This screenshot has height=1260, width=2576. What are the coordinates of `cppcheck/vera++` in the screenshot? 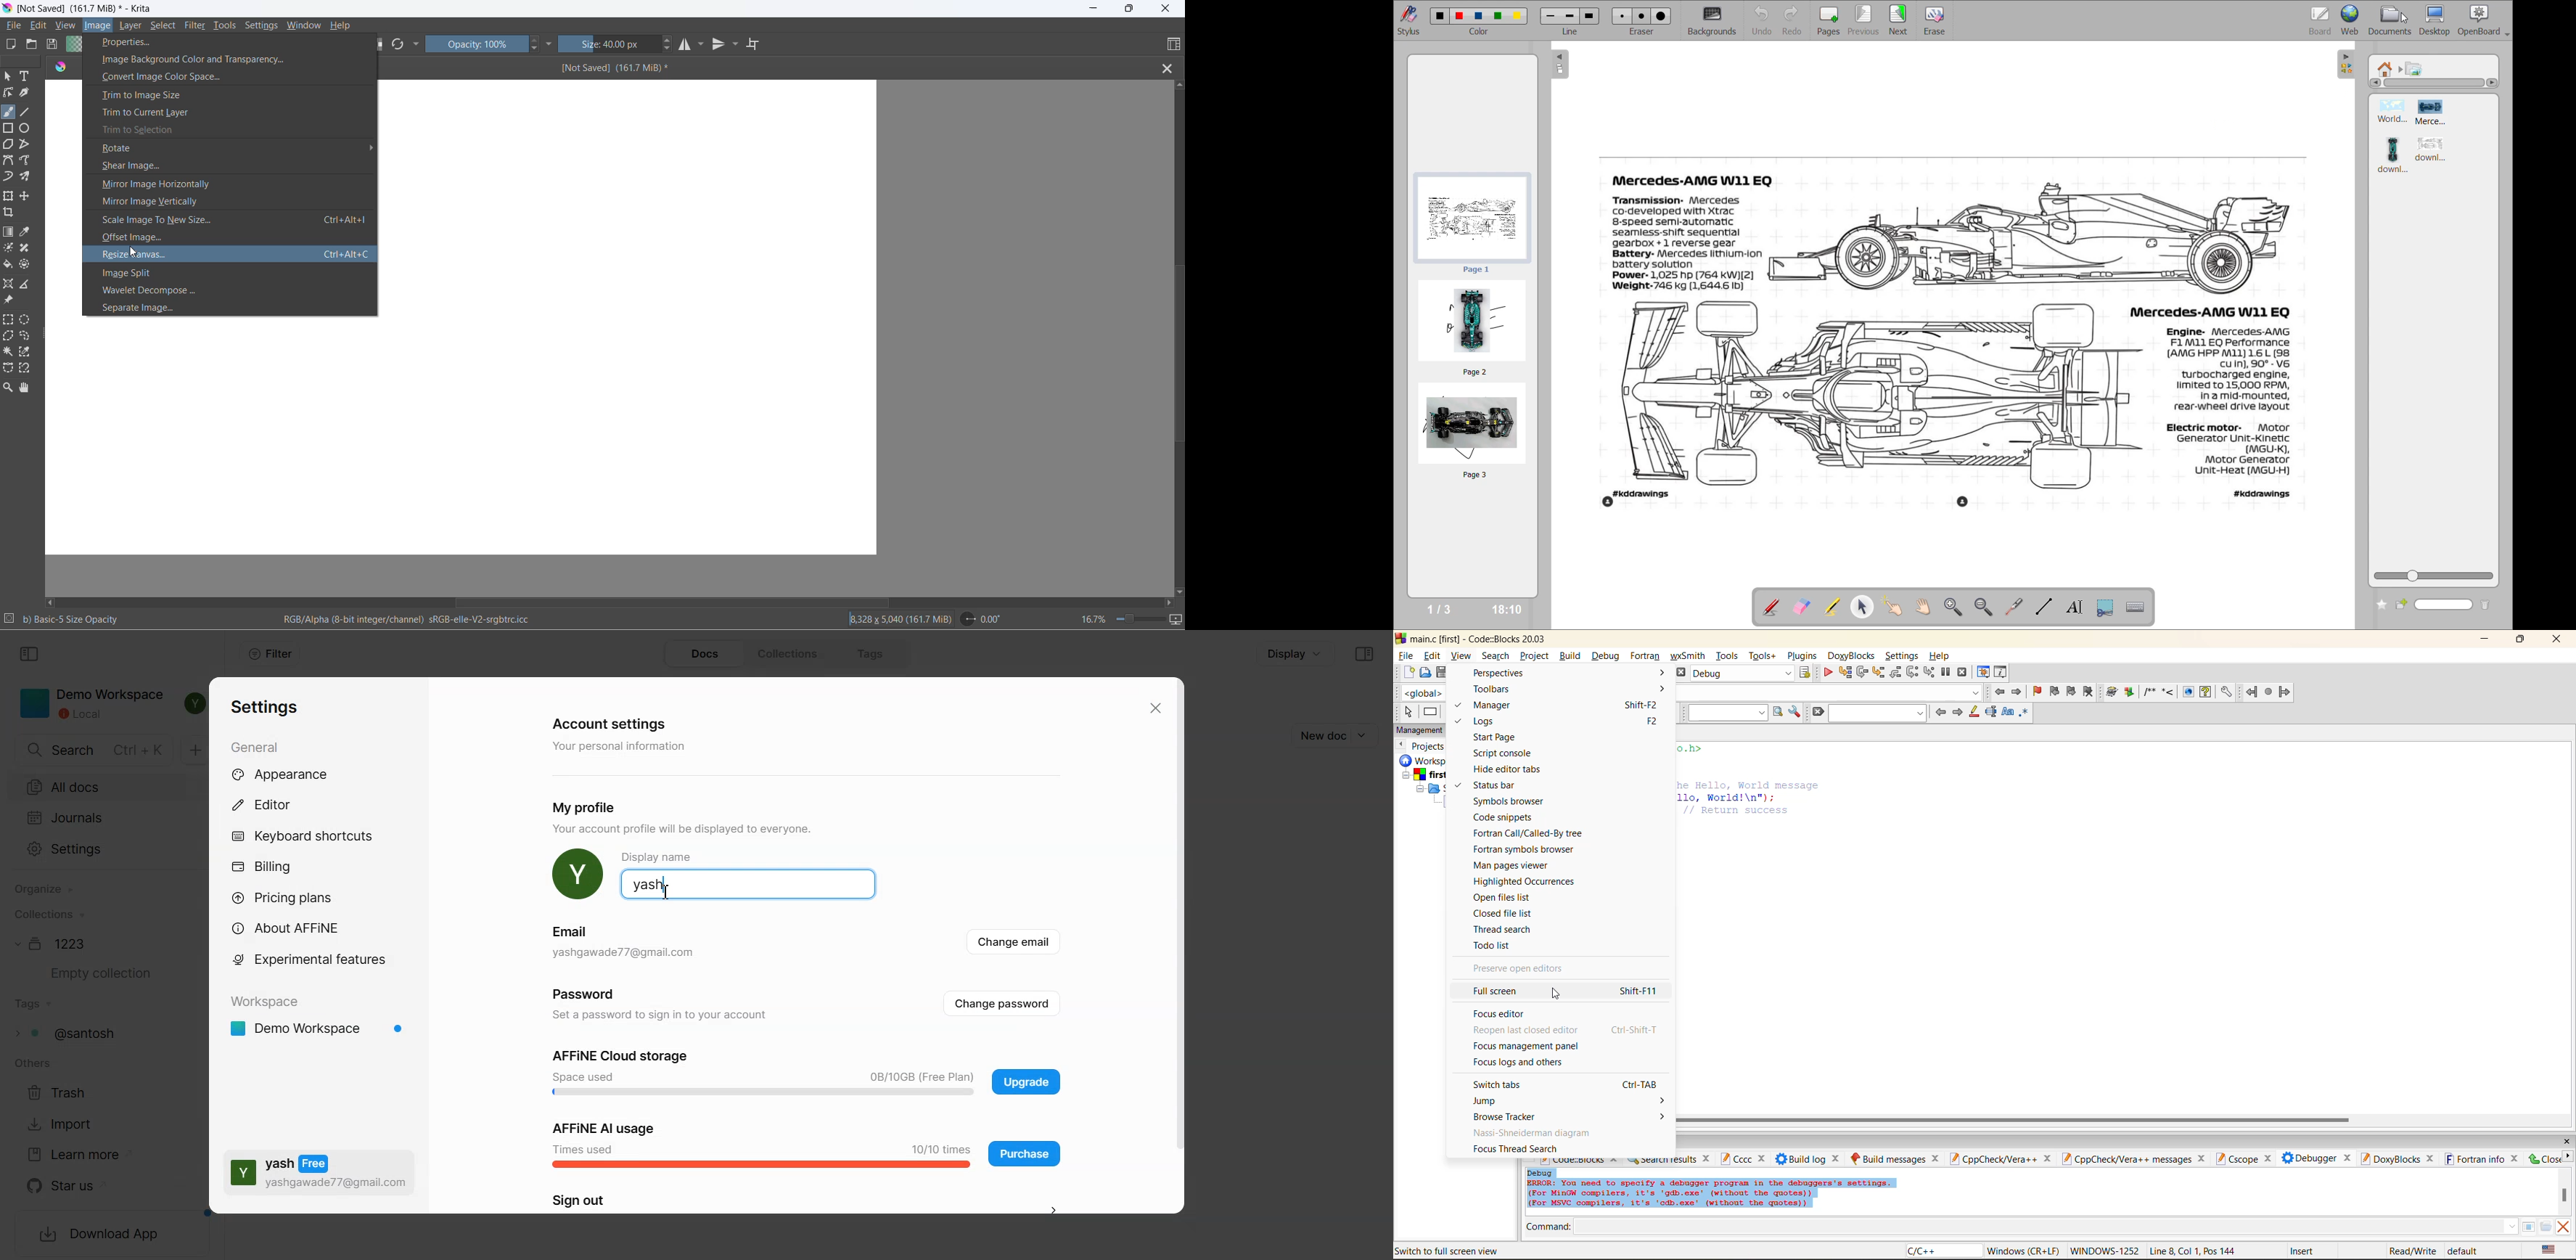 It's located at (2001, 1157).